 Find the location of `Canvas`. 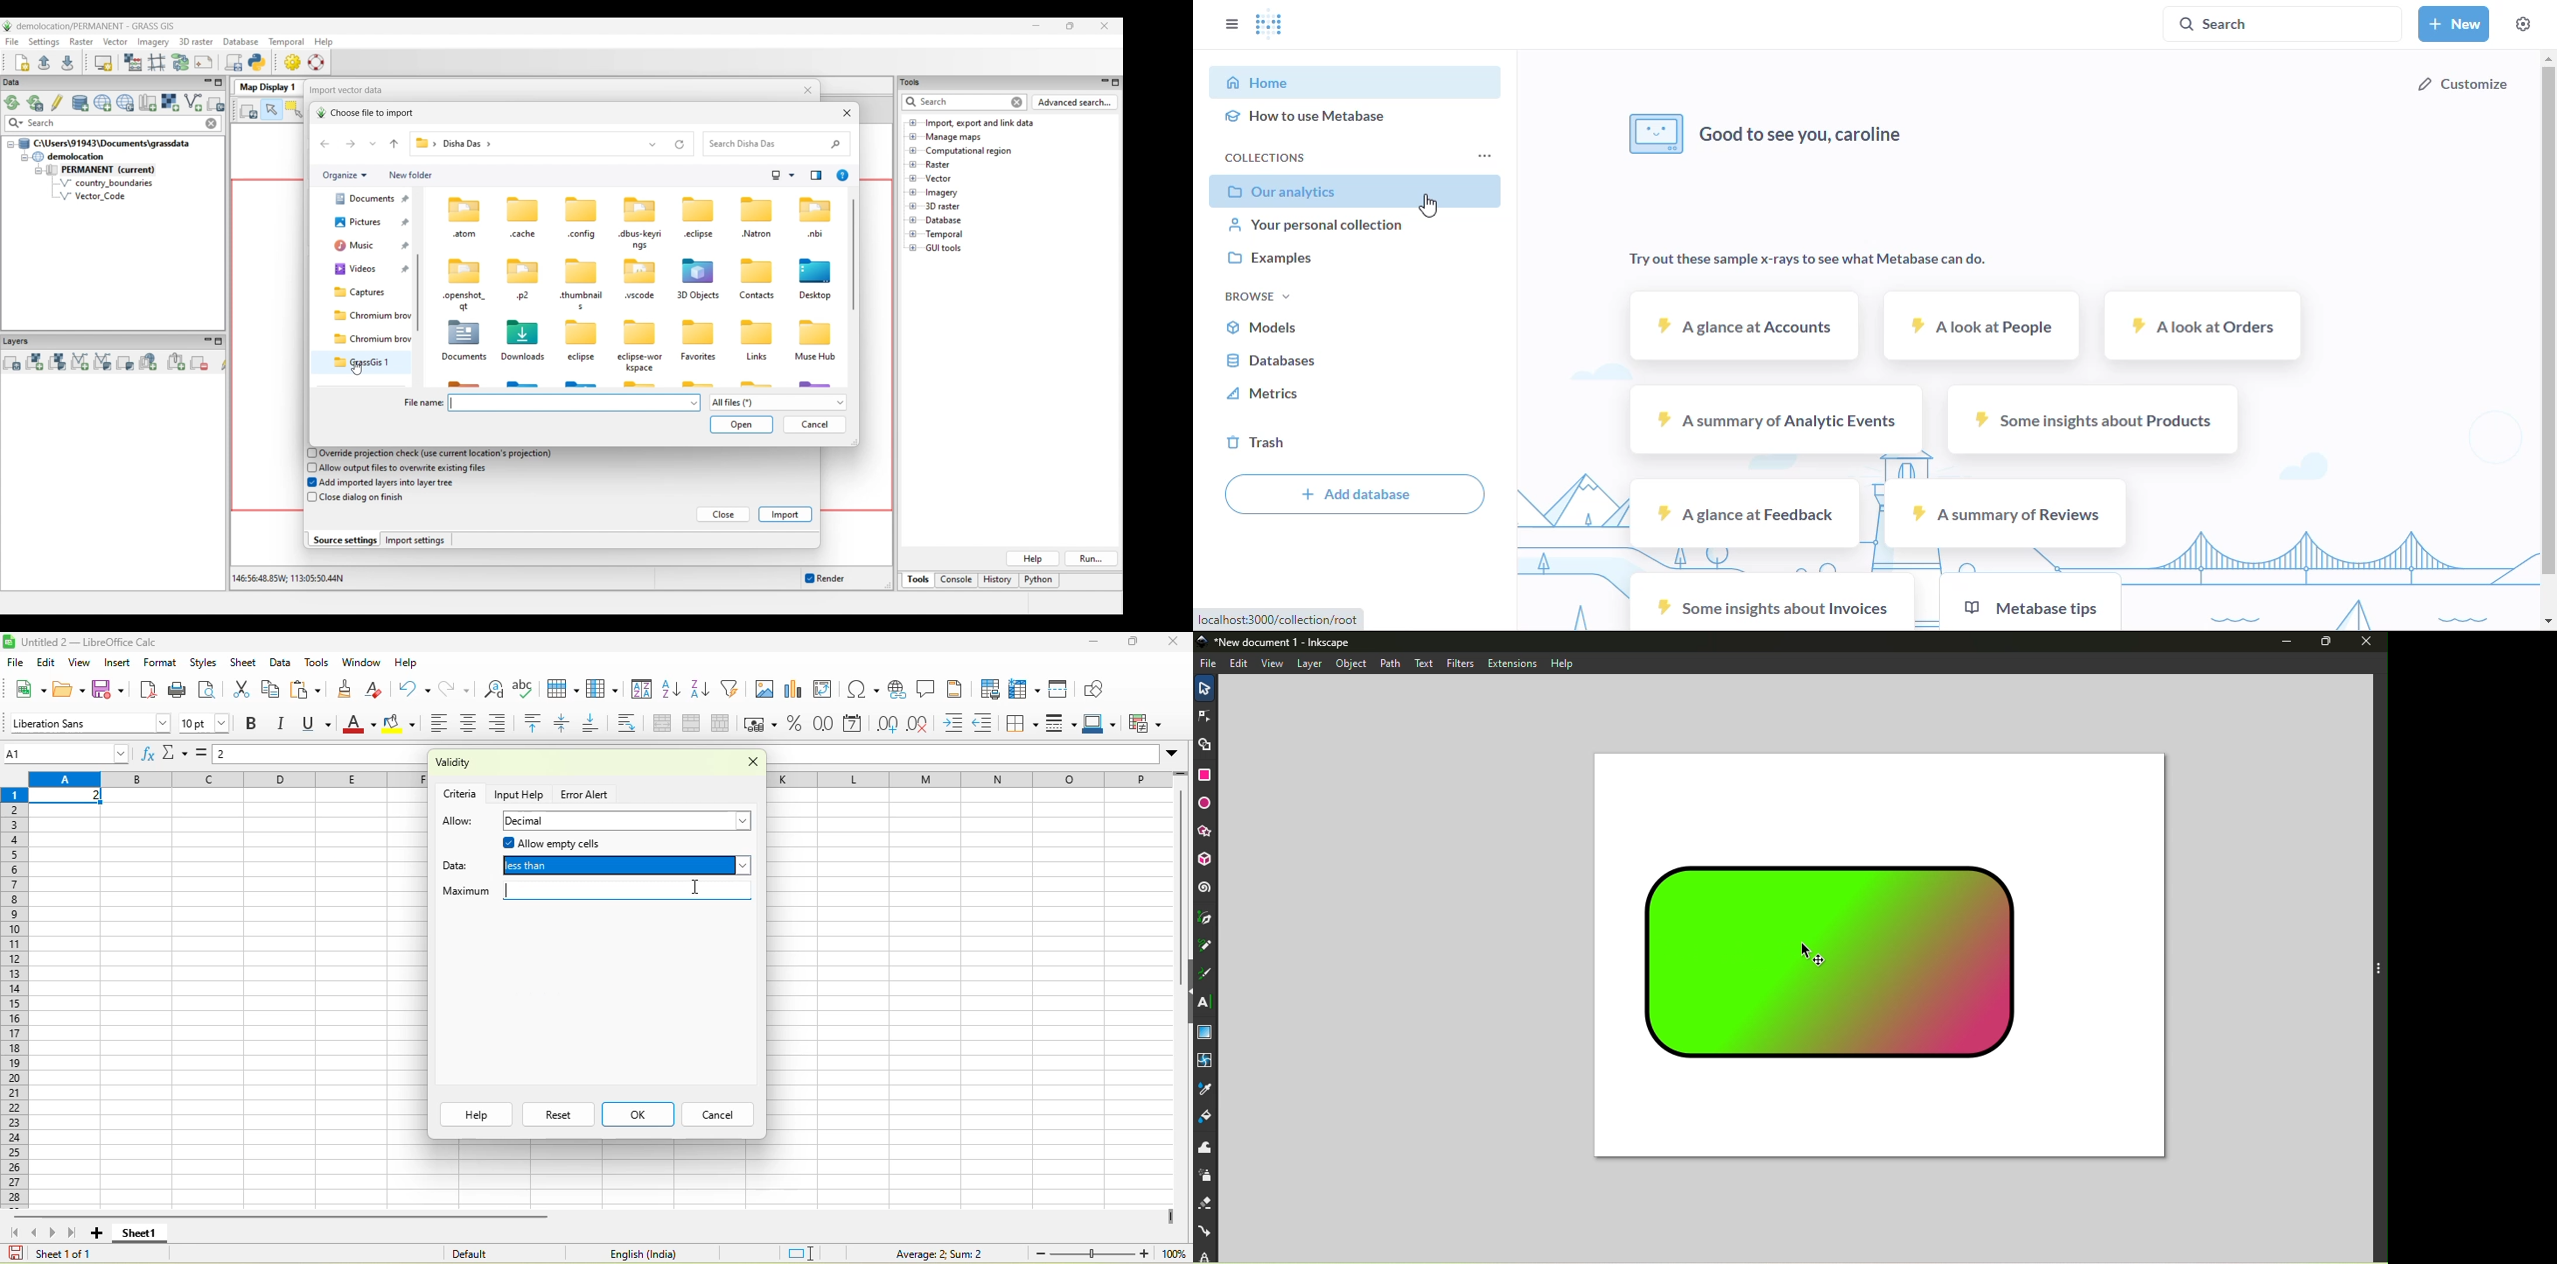

Canvas is located at coordinates (1877, 959).